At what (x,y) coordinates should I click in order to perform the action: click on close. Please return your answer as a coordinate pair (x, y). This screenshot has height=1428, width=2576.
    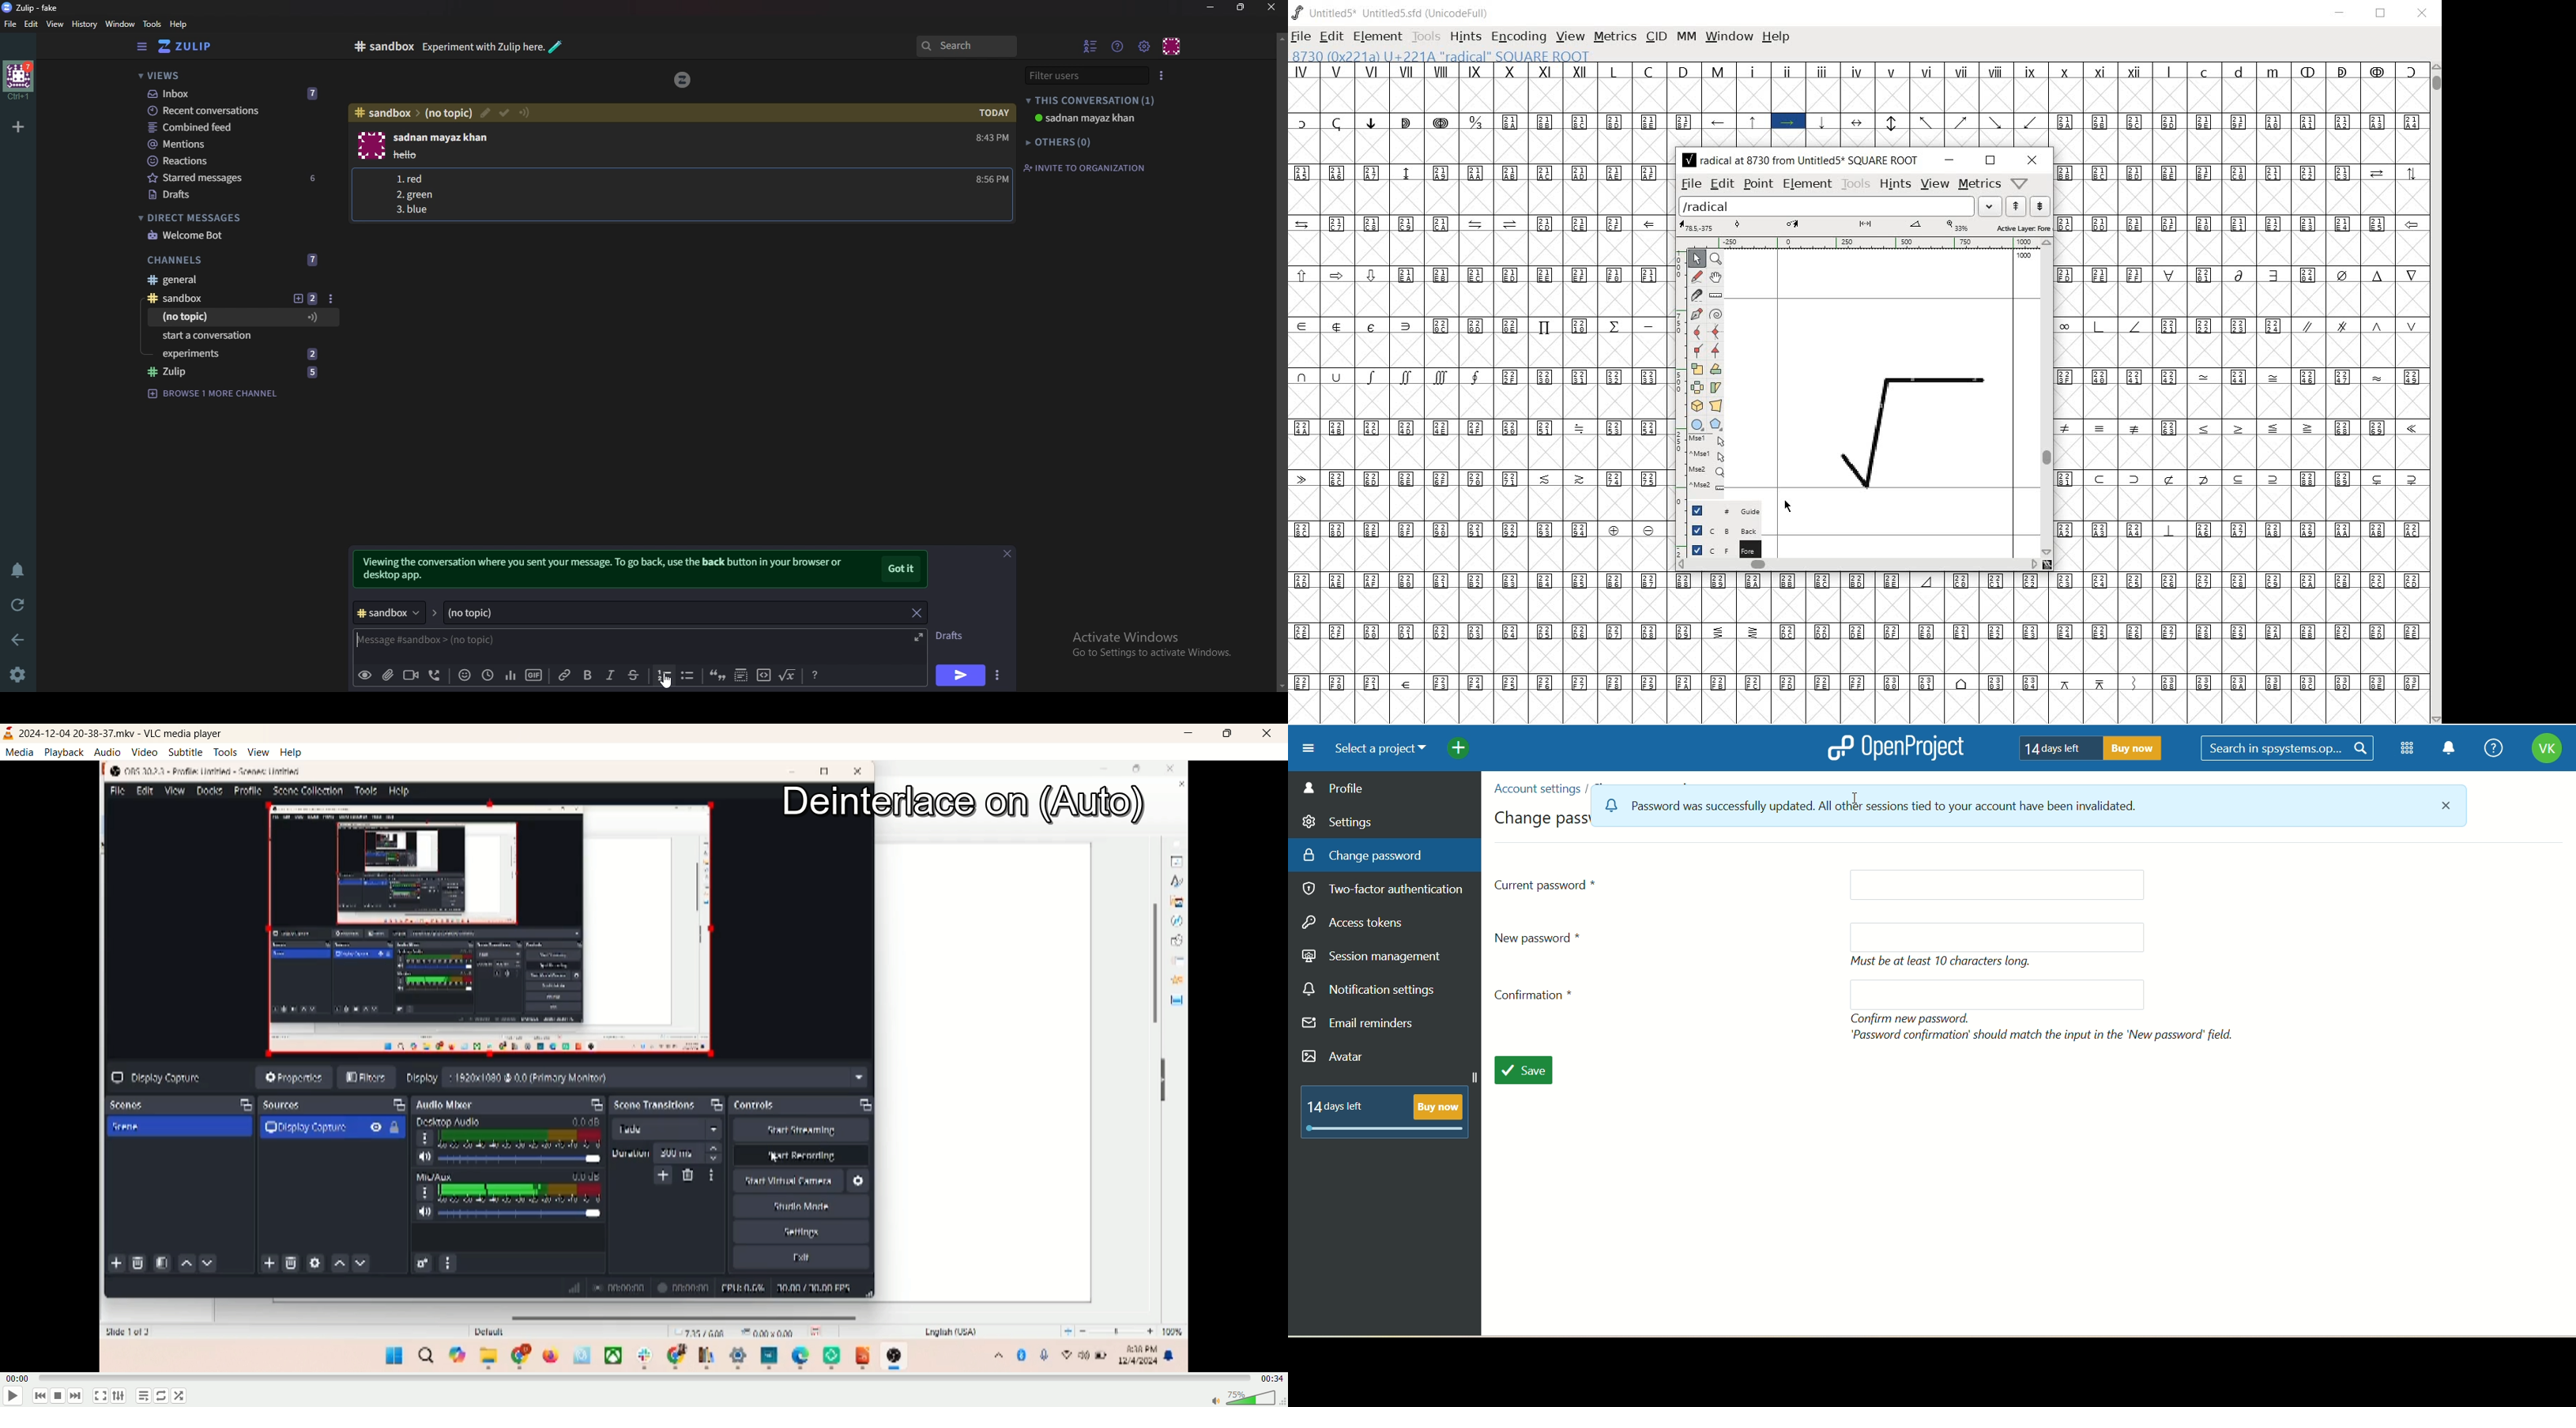
    Looking at the image, I should click on (2450, 808).